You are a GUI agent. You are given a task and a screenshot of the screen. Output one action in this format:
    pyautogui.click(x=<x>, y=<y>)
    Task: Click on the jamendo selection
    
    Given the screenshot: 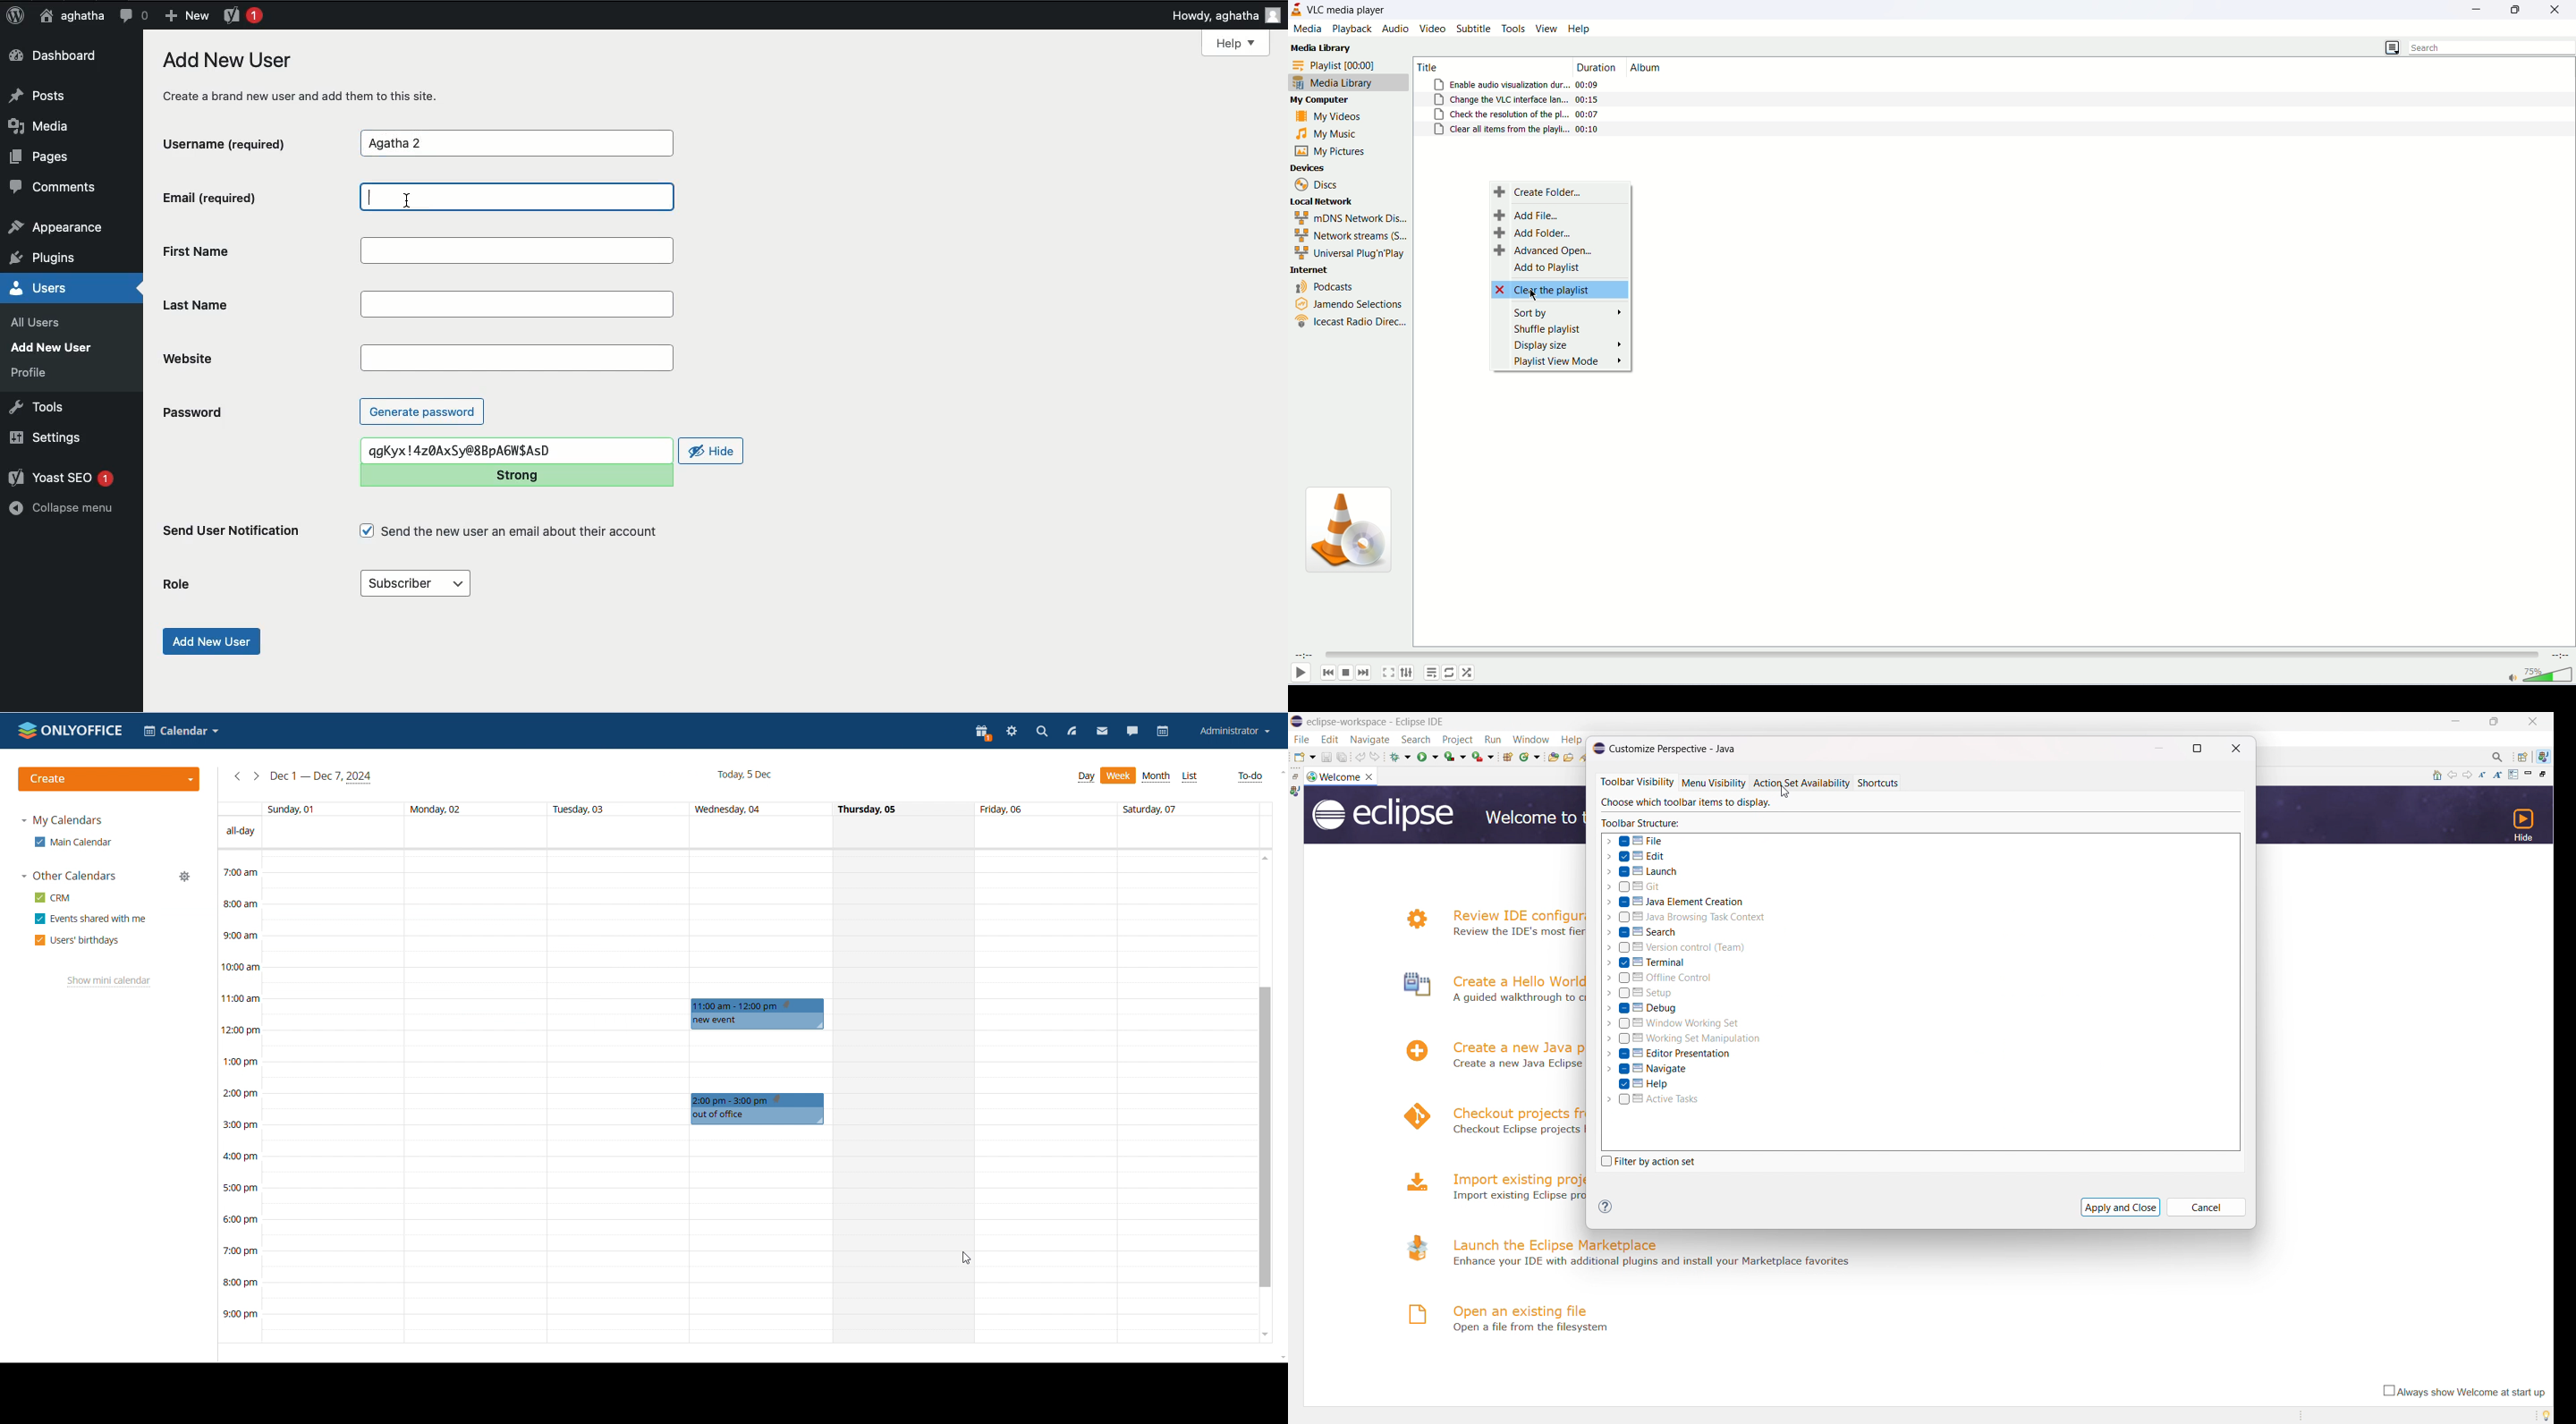 What is the action you would take?
    pyautogui.click(x=1350, y=306)
    